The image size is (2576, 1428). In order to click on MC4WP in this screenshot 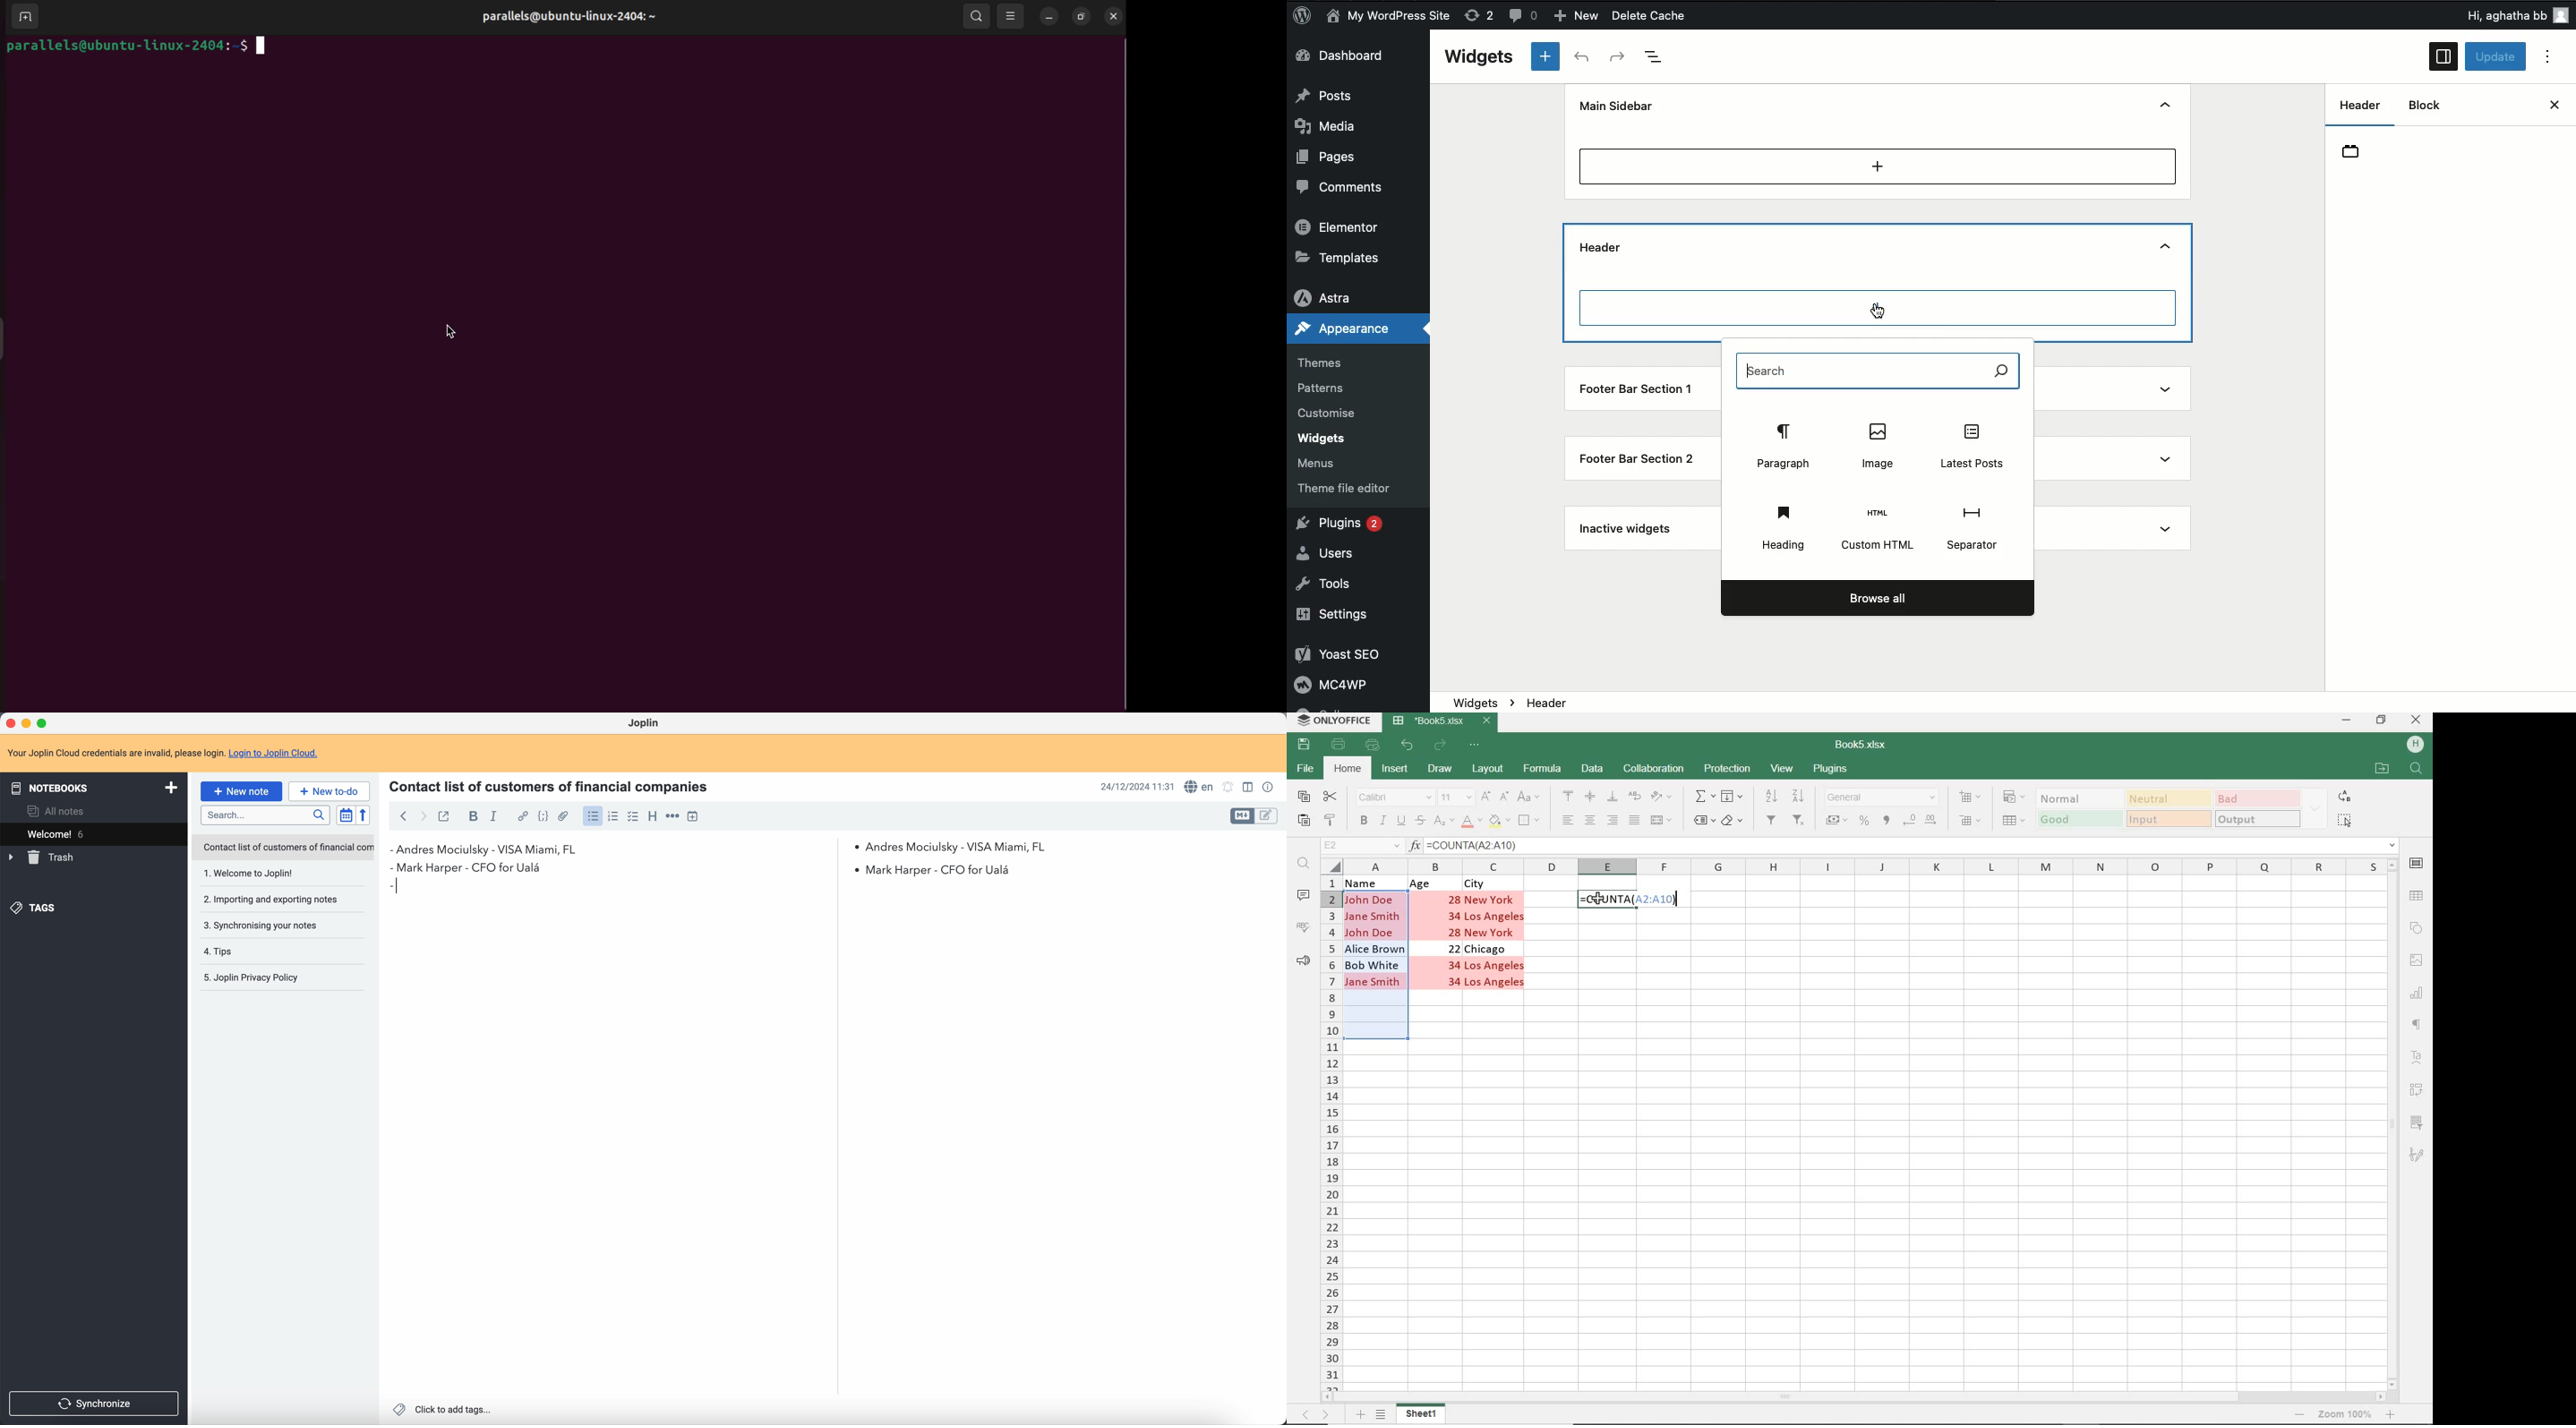, I will do `click(1339, 687)`.